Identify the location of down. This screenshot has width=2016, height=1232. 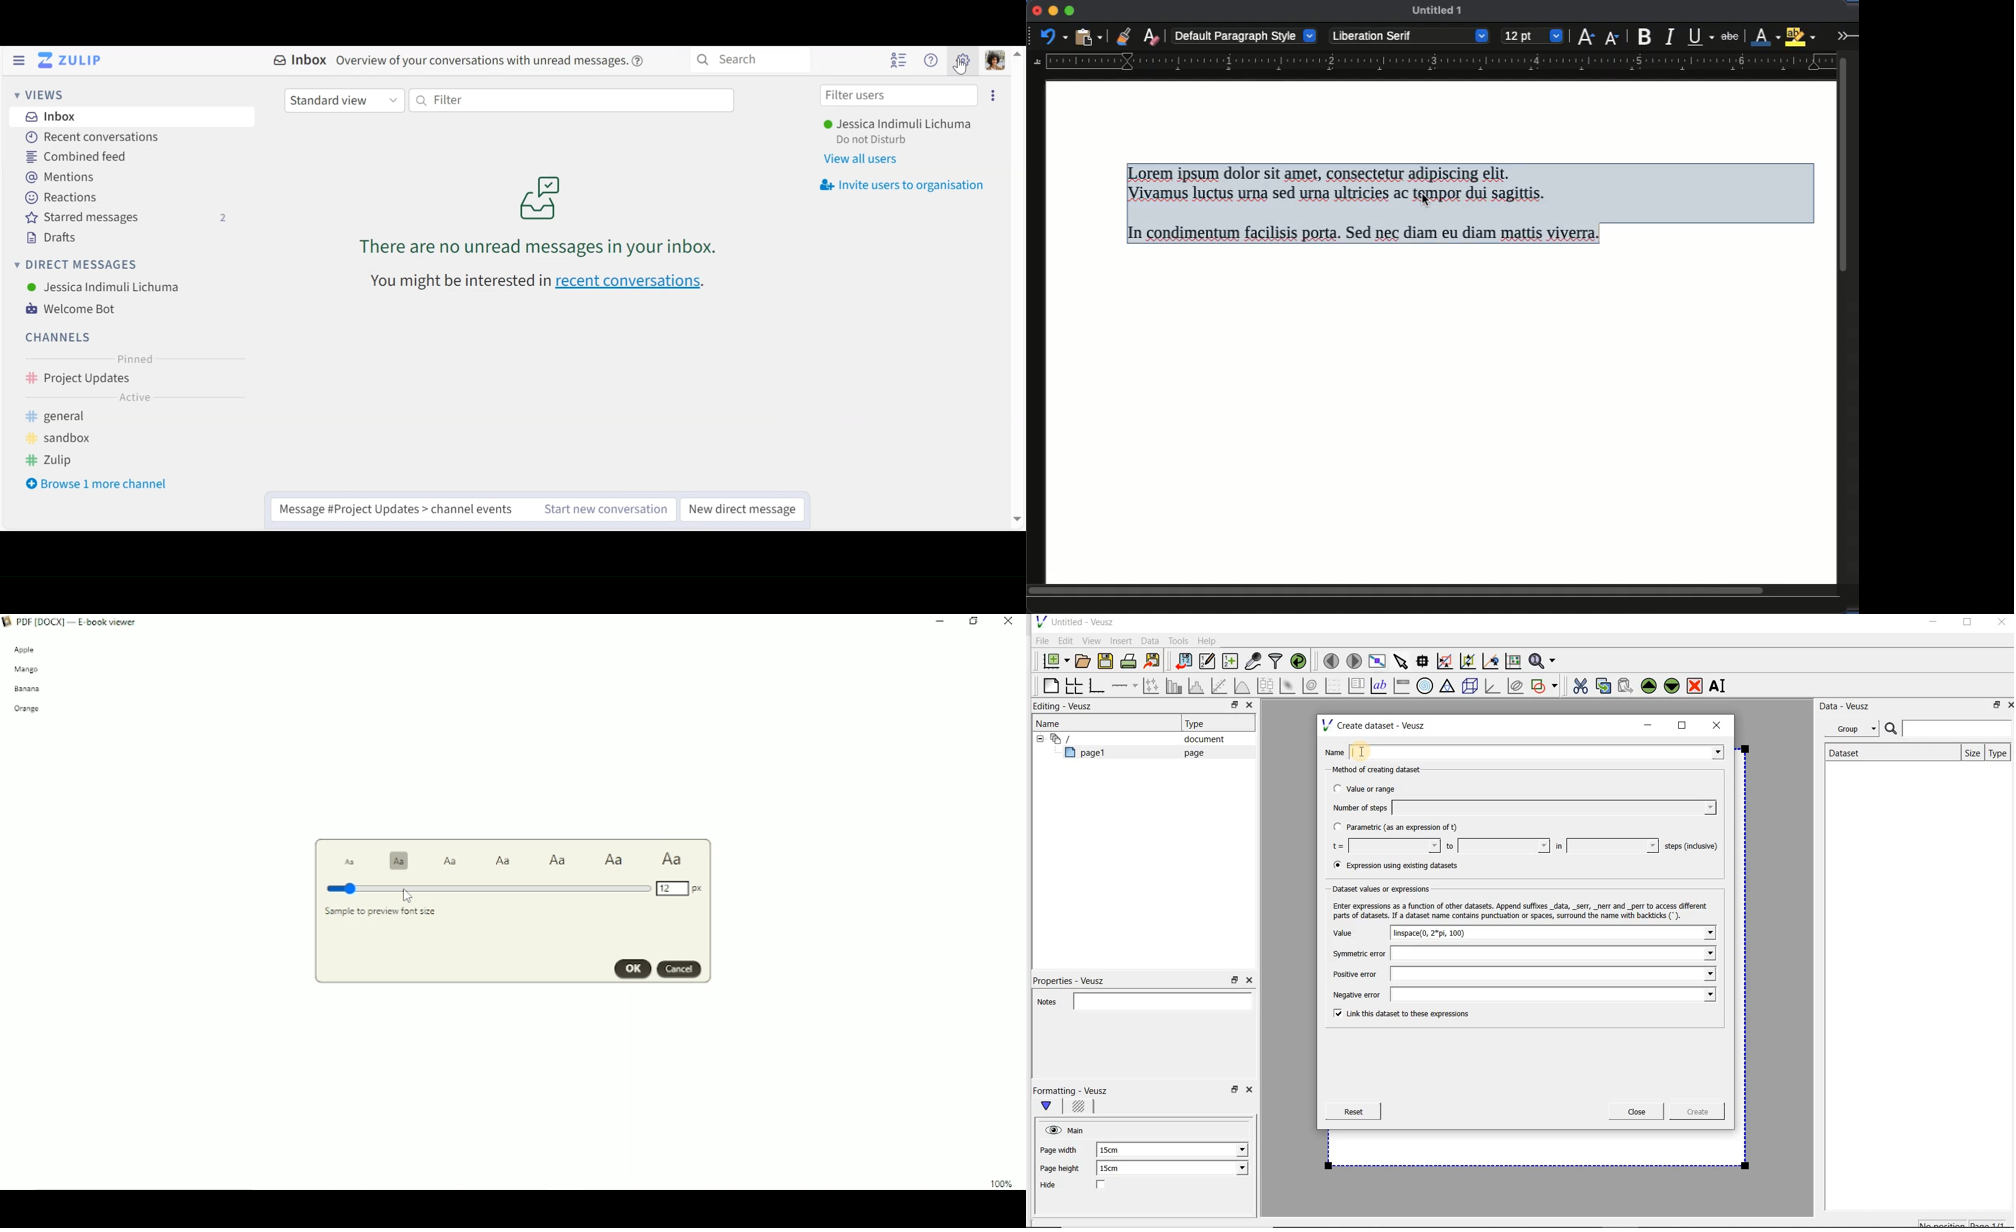
(1016, 519).